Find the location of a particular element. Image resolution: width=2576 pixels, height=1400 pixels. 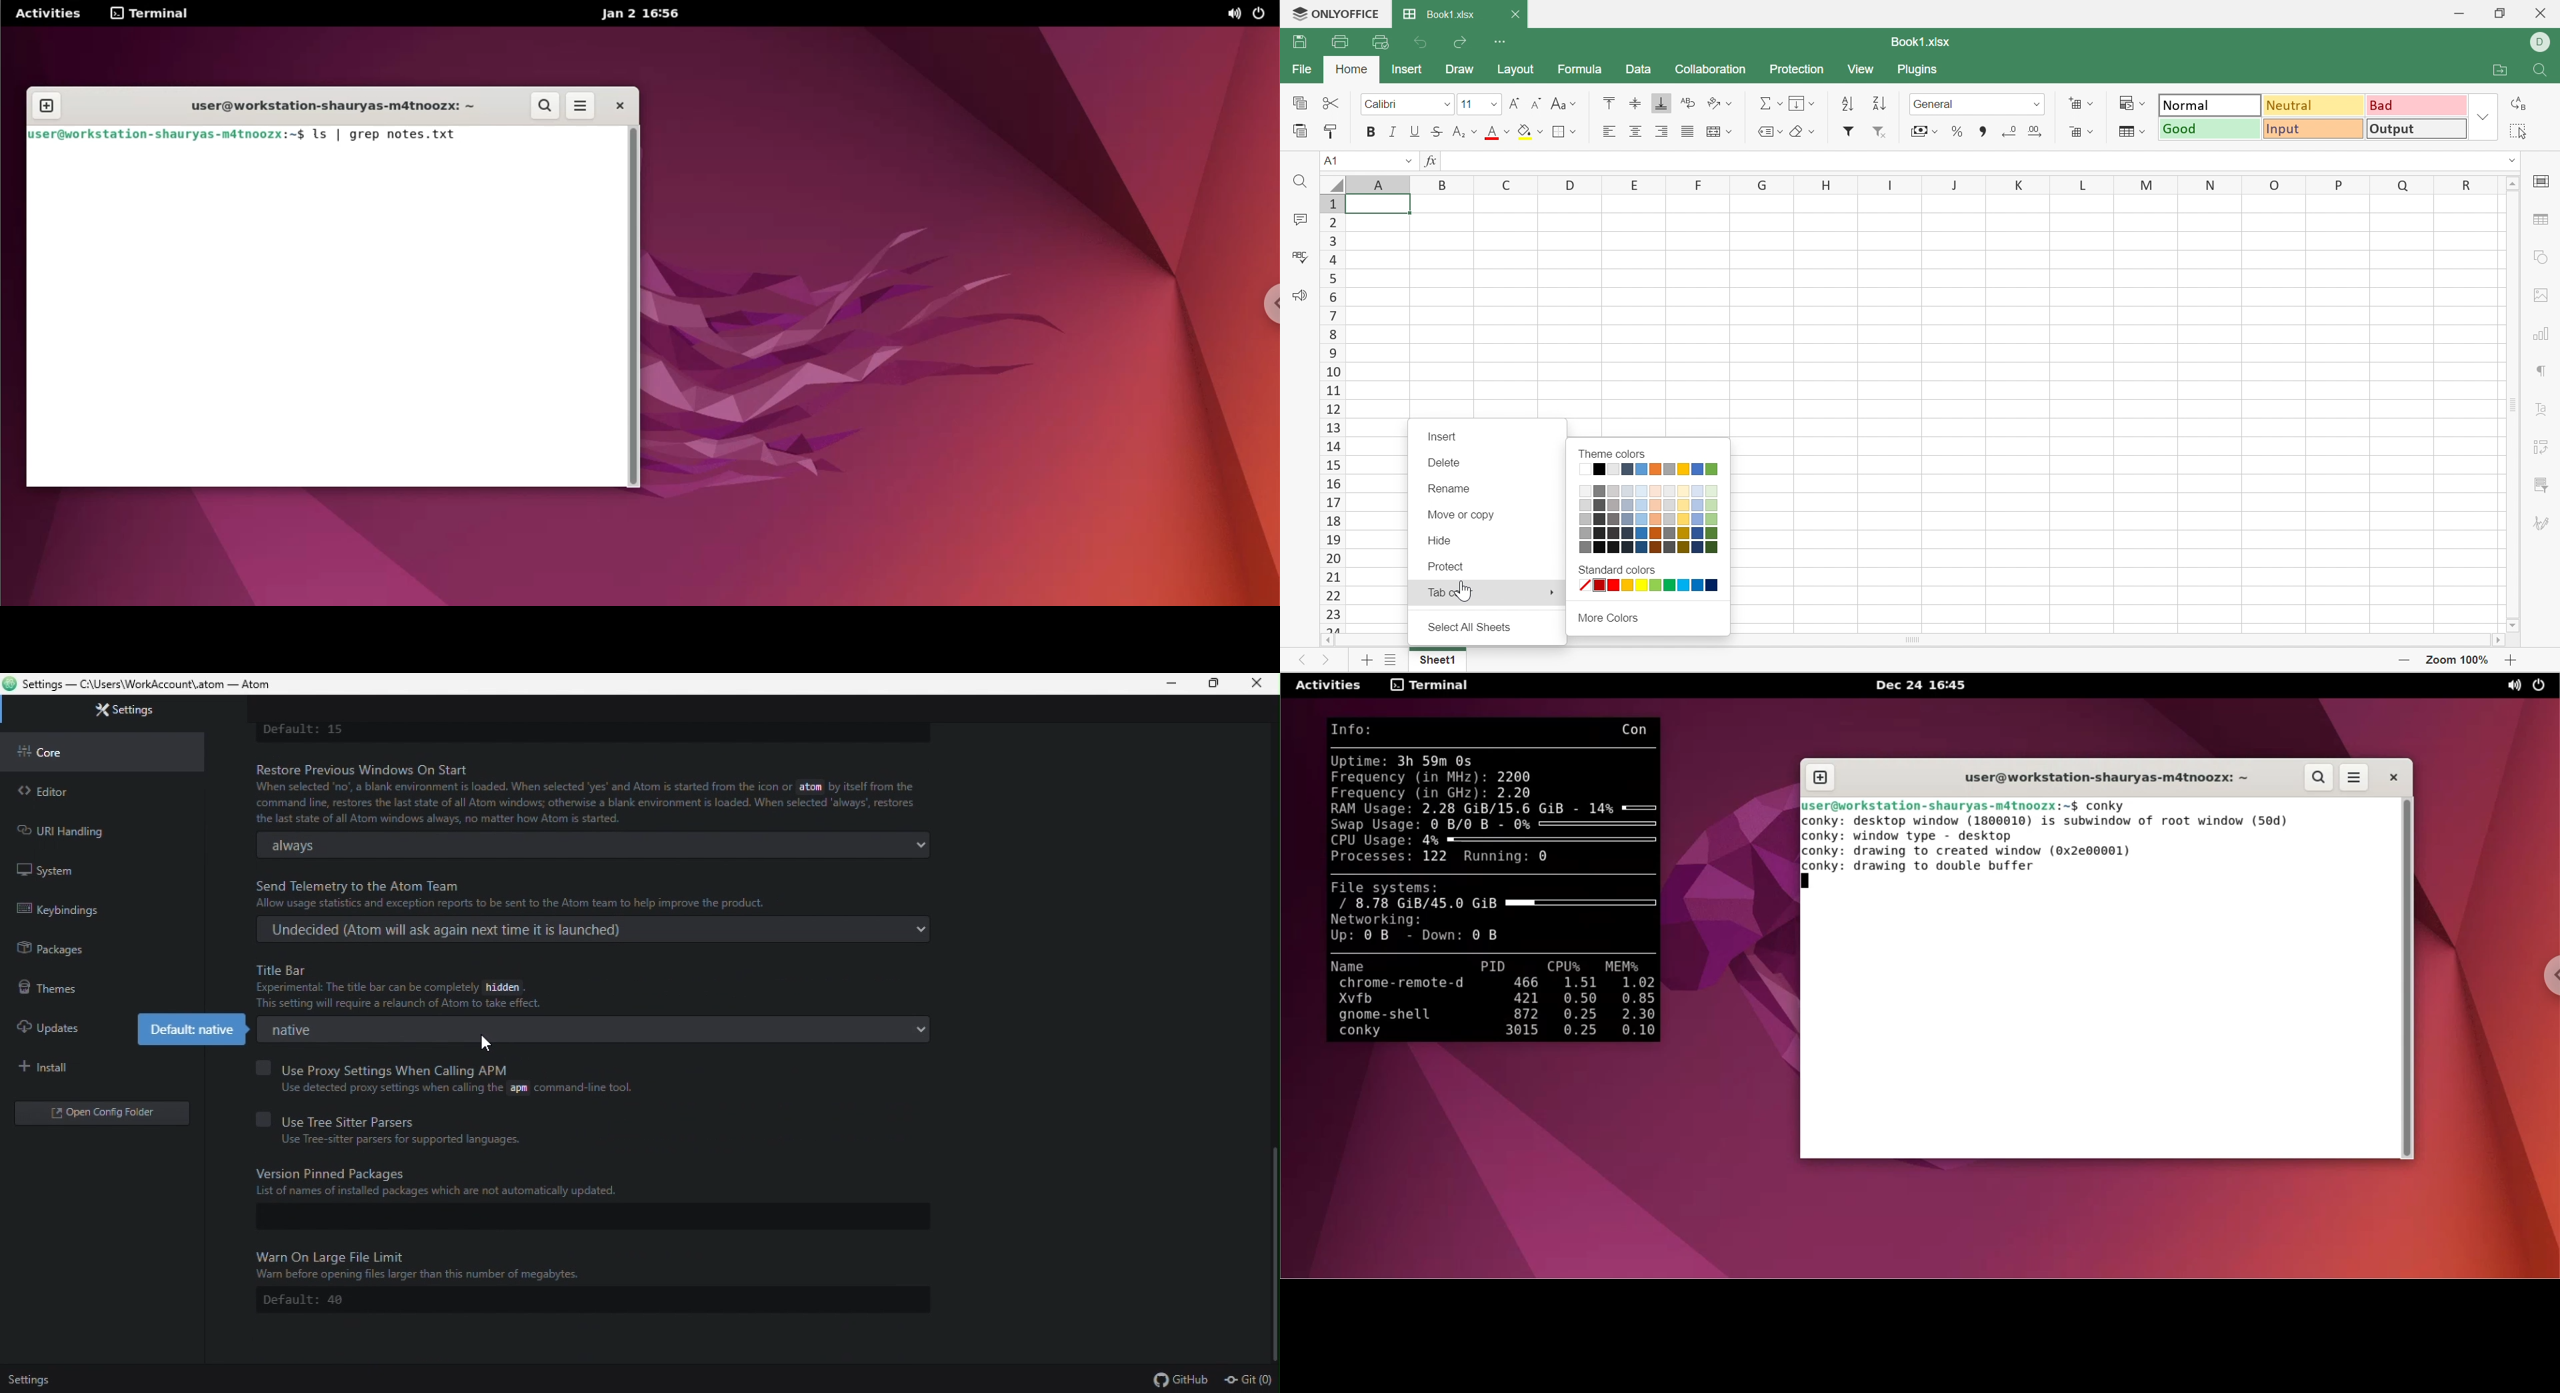

close is located at coordinates (615, 107).